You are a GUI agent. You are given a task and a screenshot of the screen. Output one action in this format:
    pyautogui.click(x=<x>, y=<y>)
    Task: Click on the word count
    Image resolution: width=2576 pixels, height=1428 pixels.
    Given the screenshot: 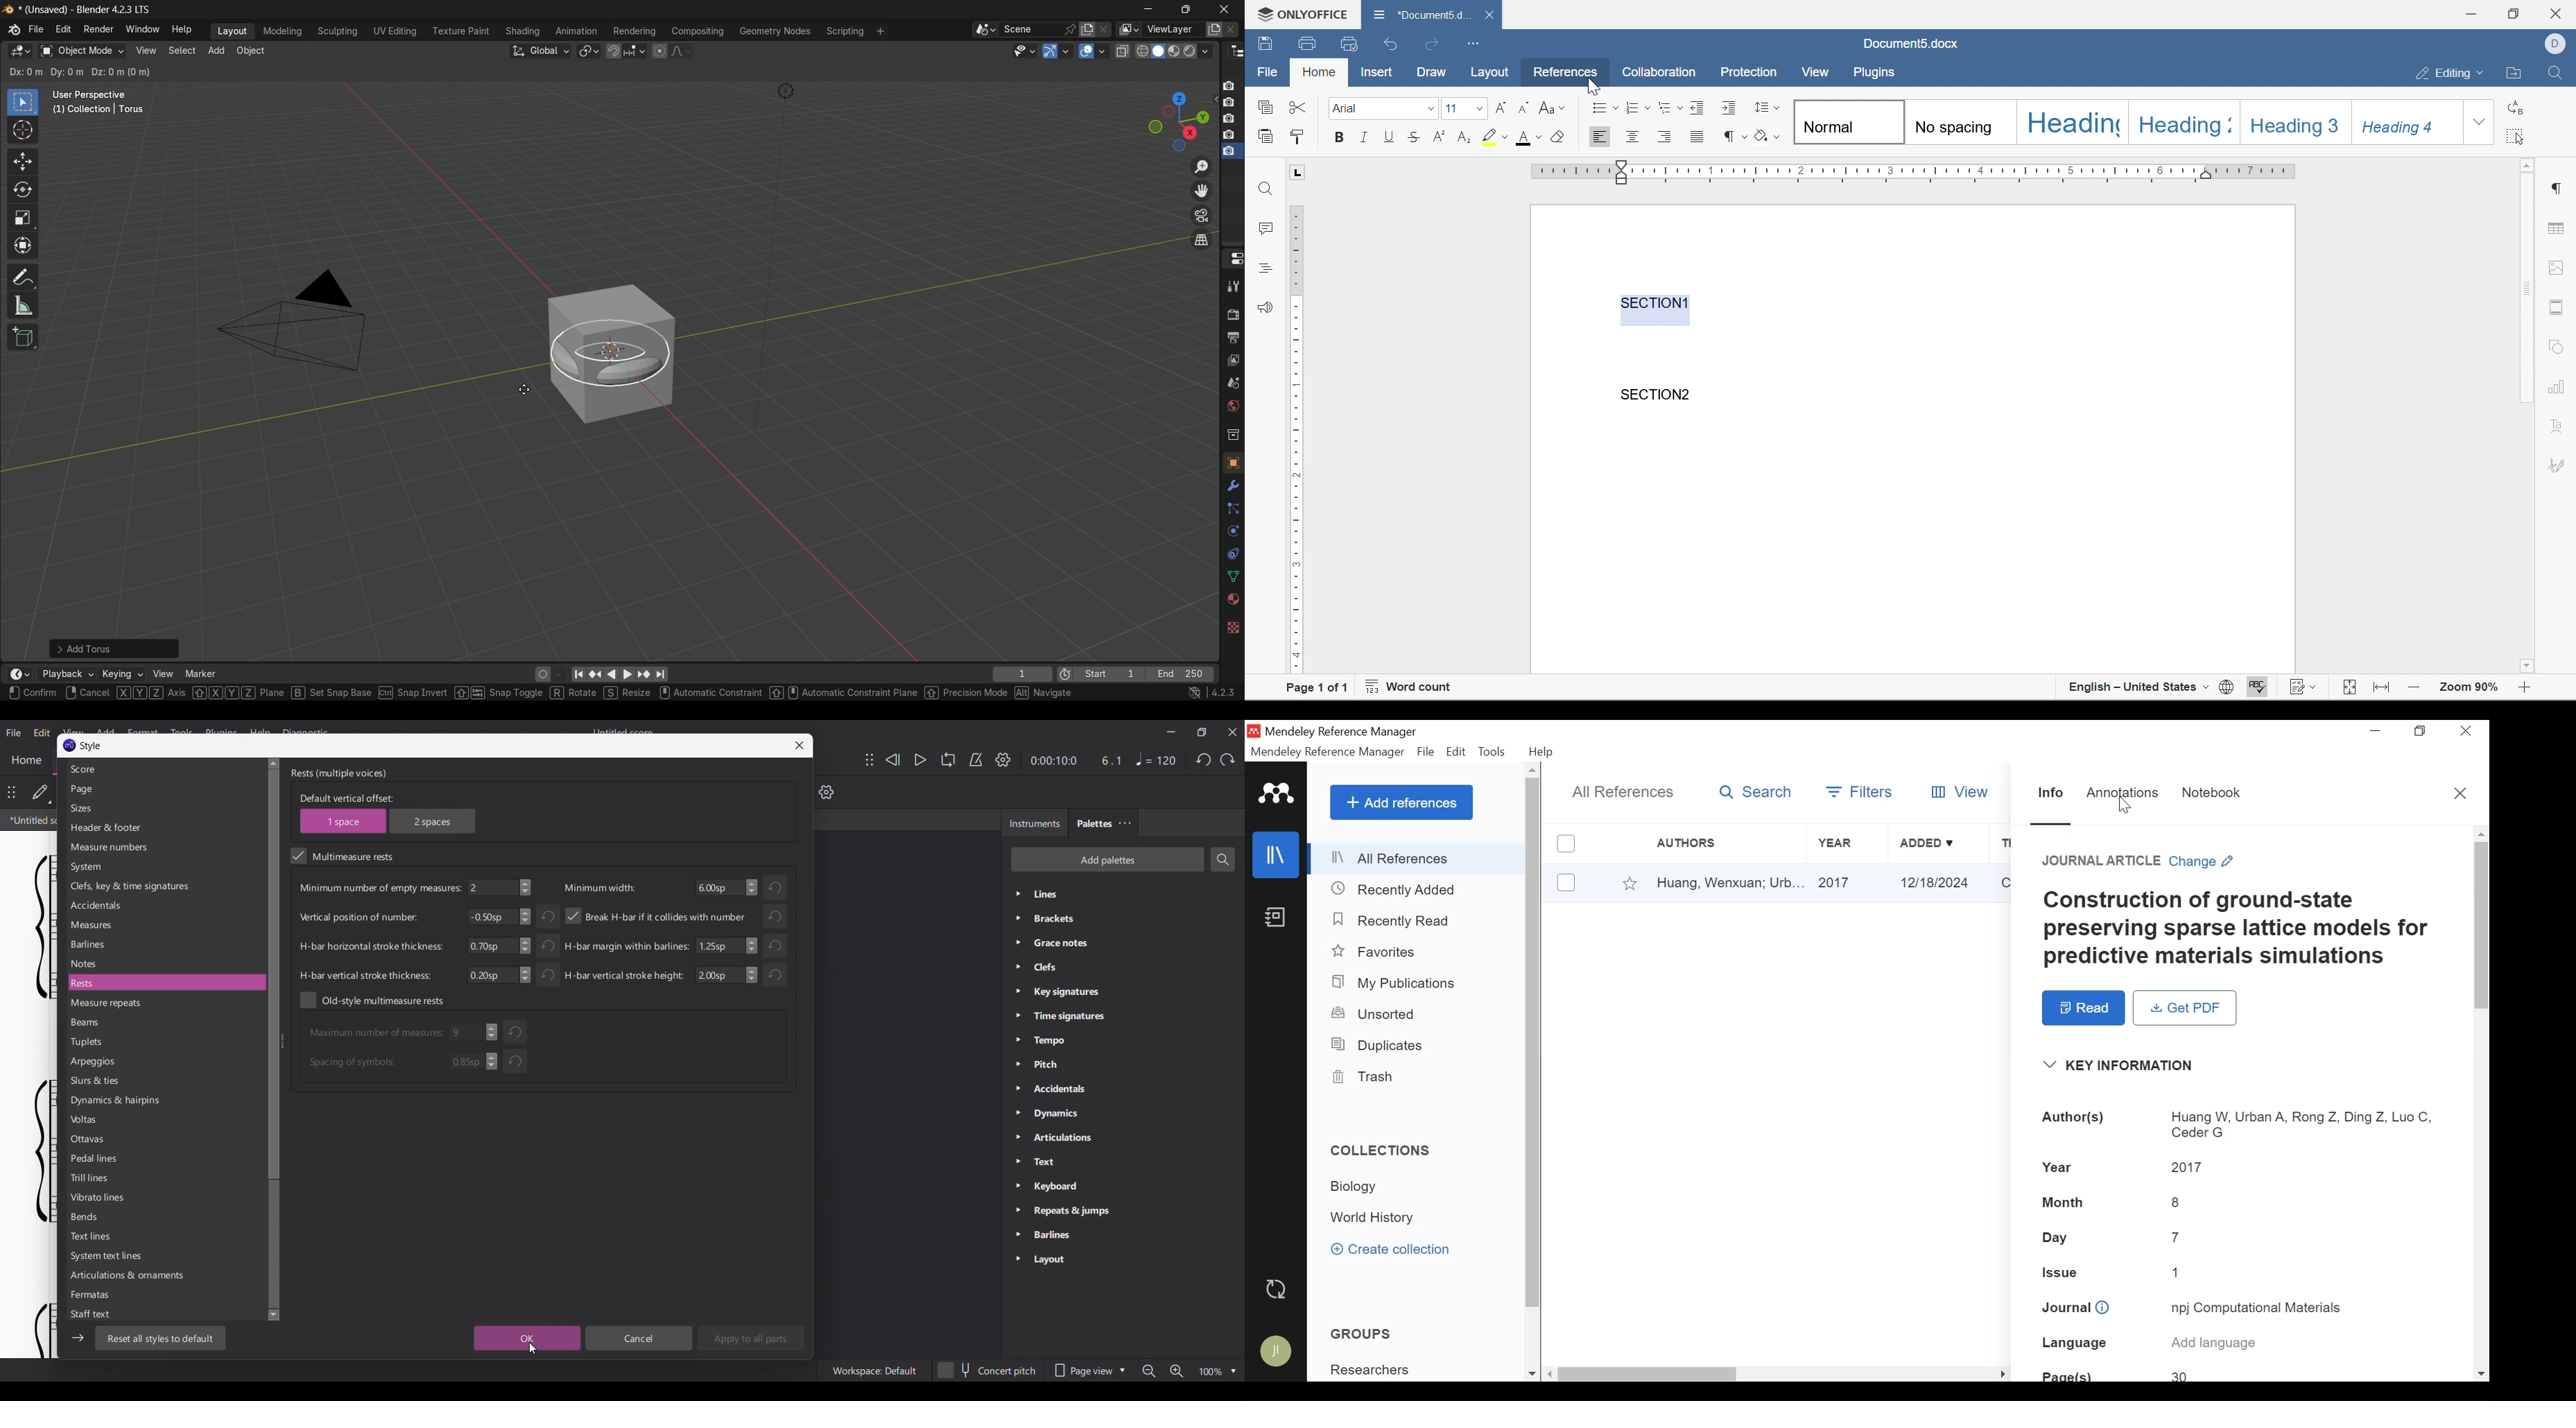 What is the action you would take?
    pyautogui.click(x=1408, y=689)
    